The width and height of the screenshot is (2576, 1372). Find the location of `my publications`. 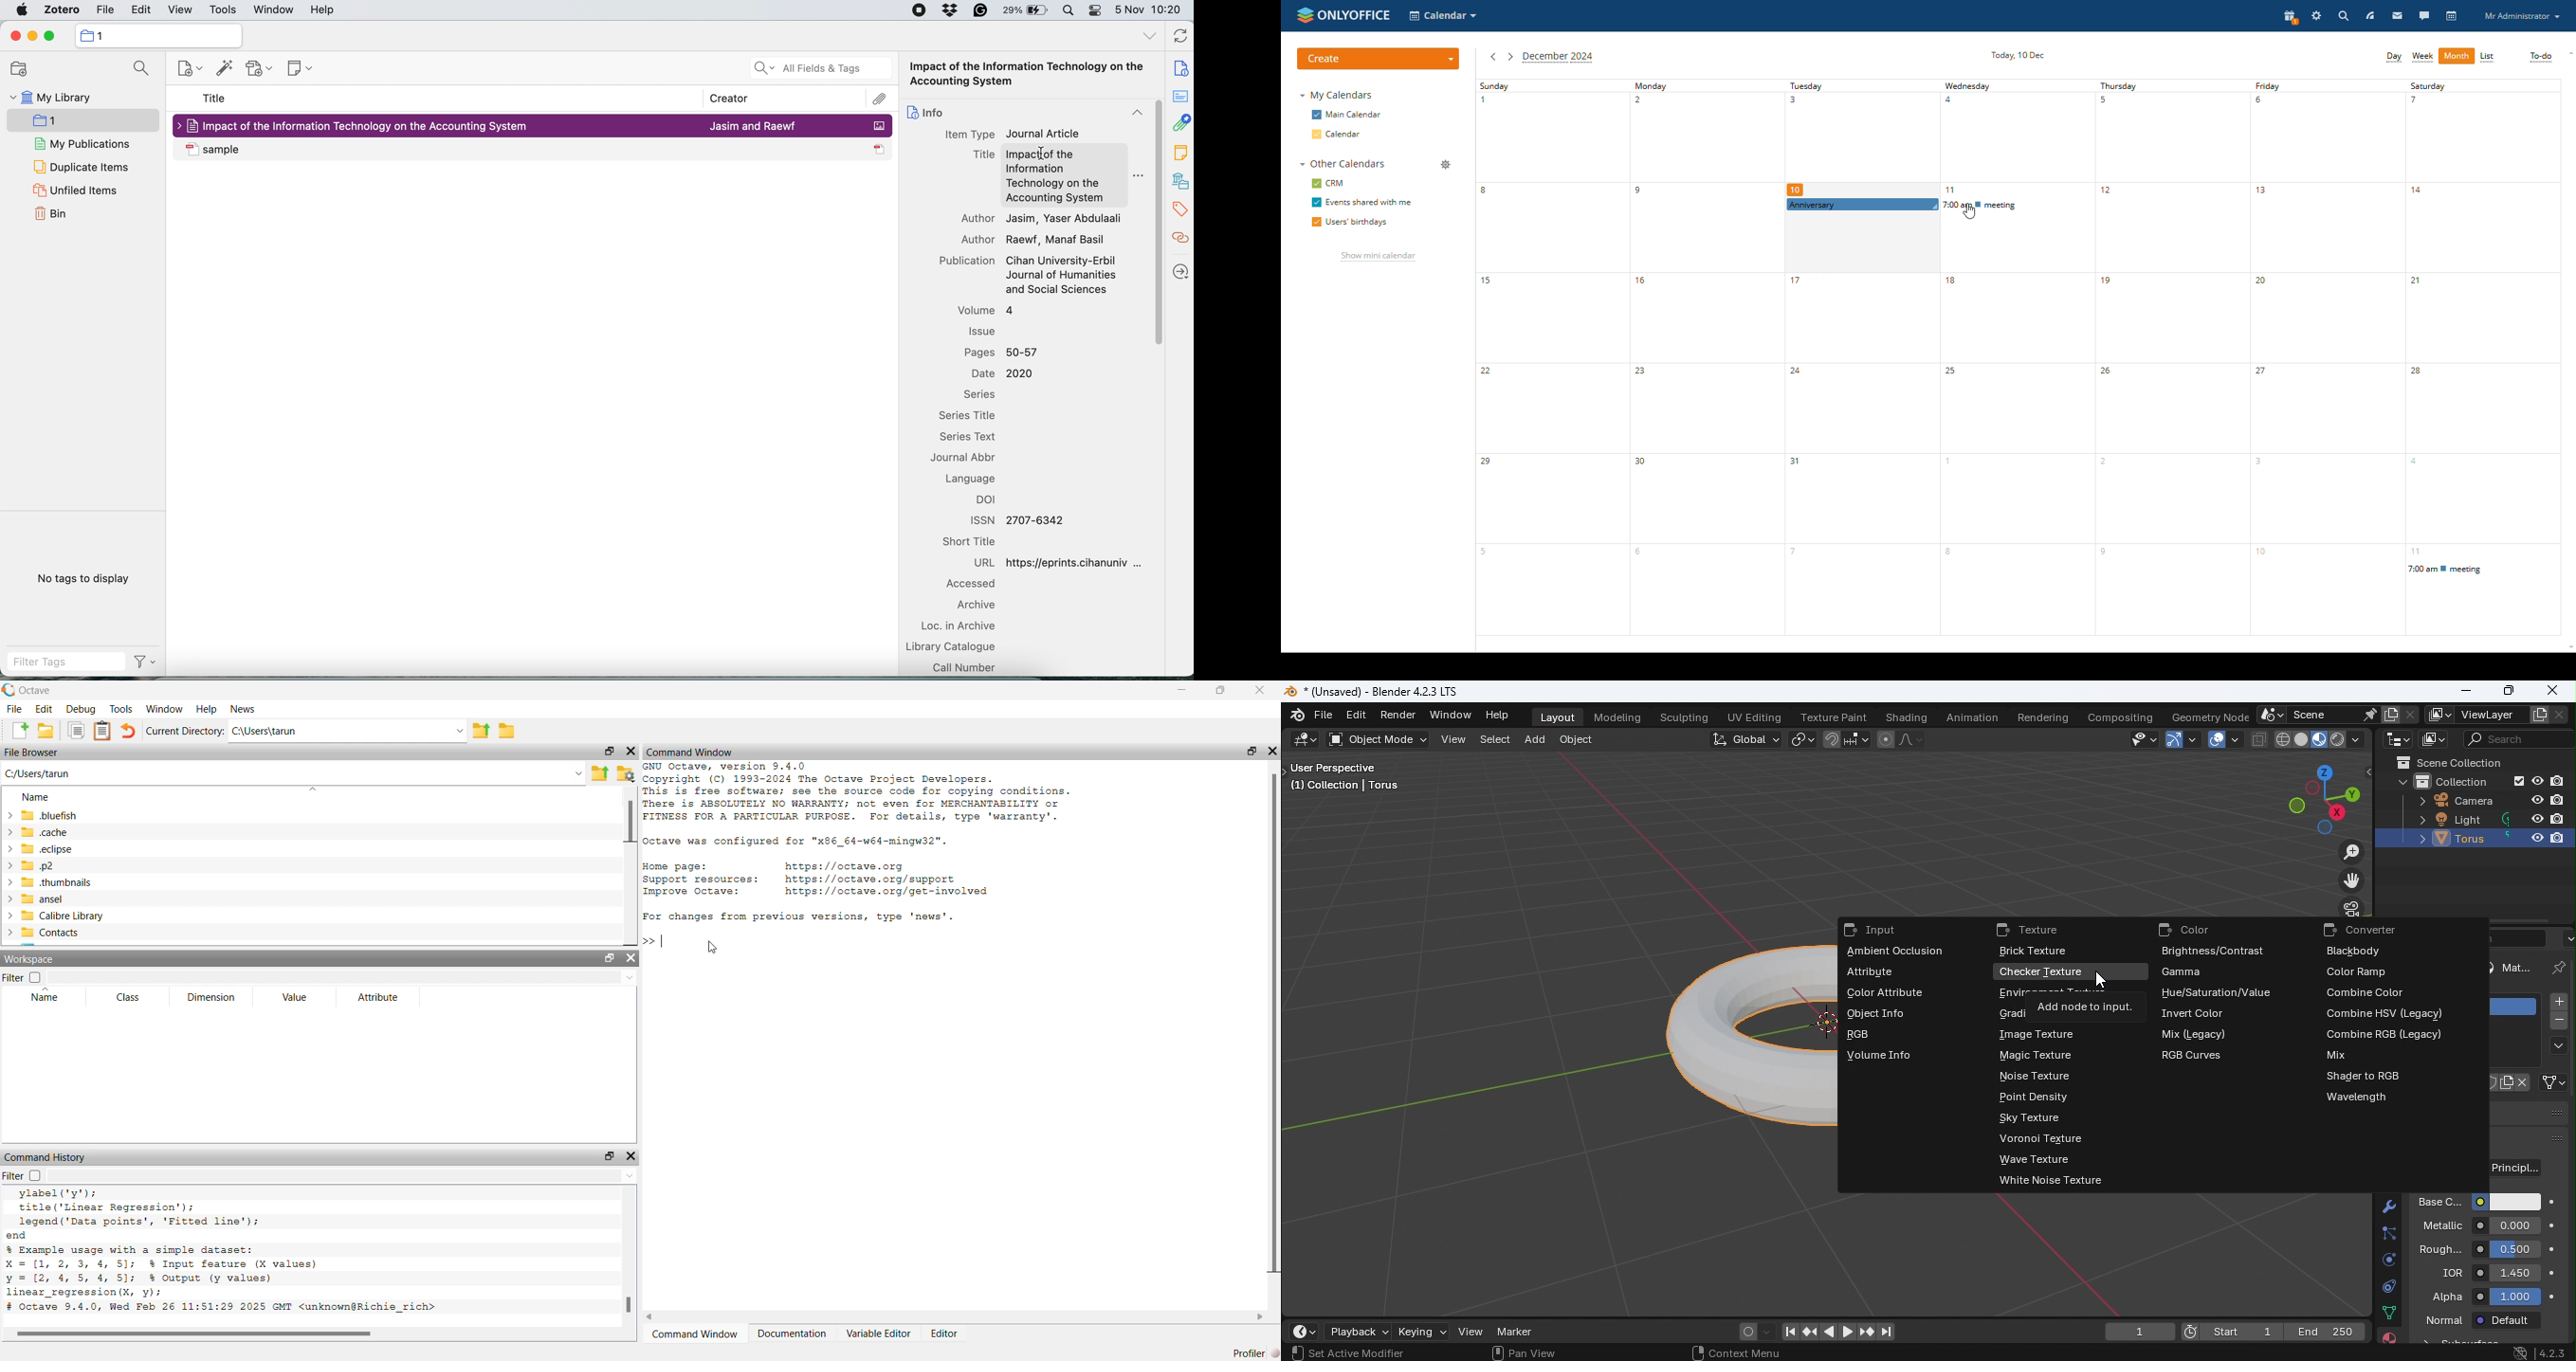

my publications is located at coordinates (82, 144).